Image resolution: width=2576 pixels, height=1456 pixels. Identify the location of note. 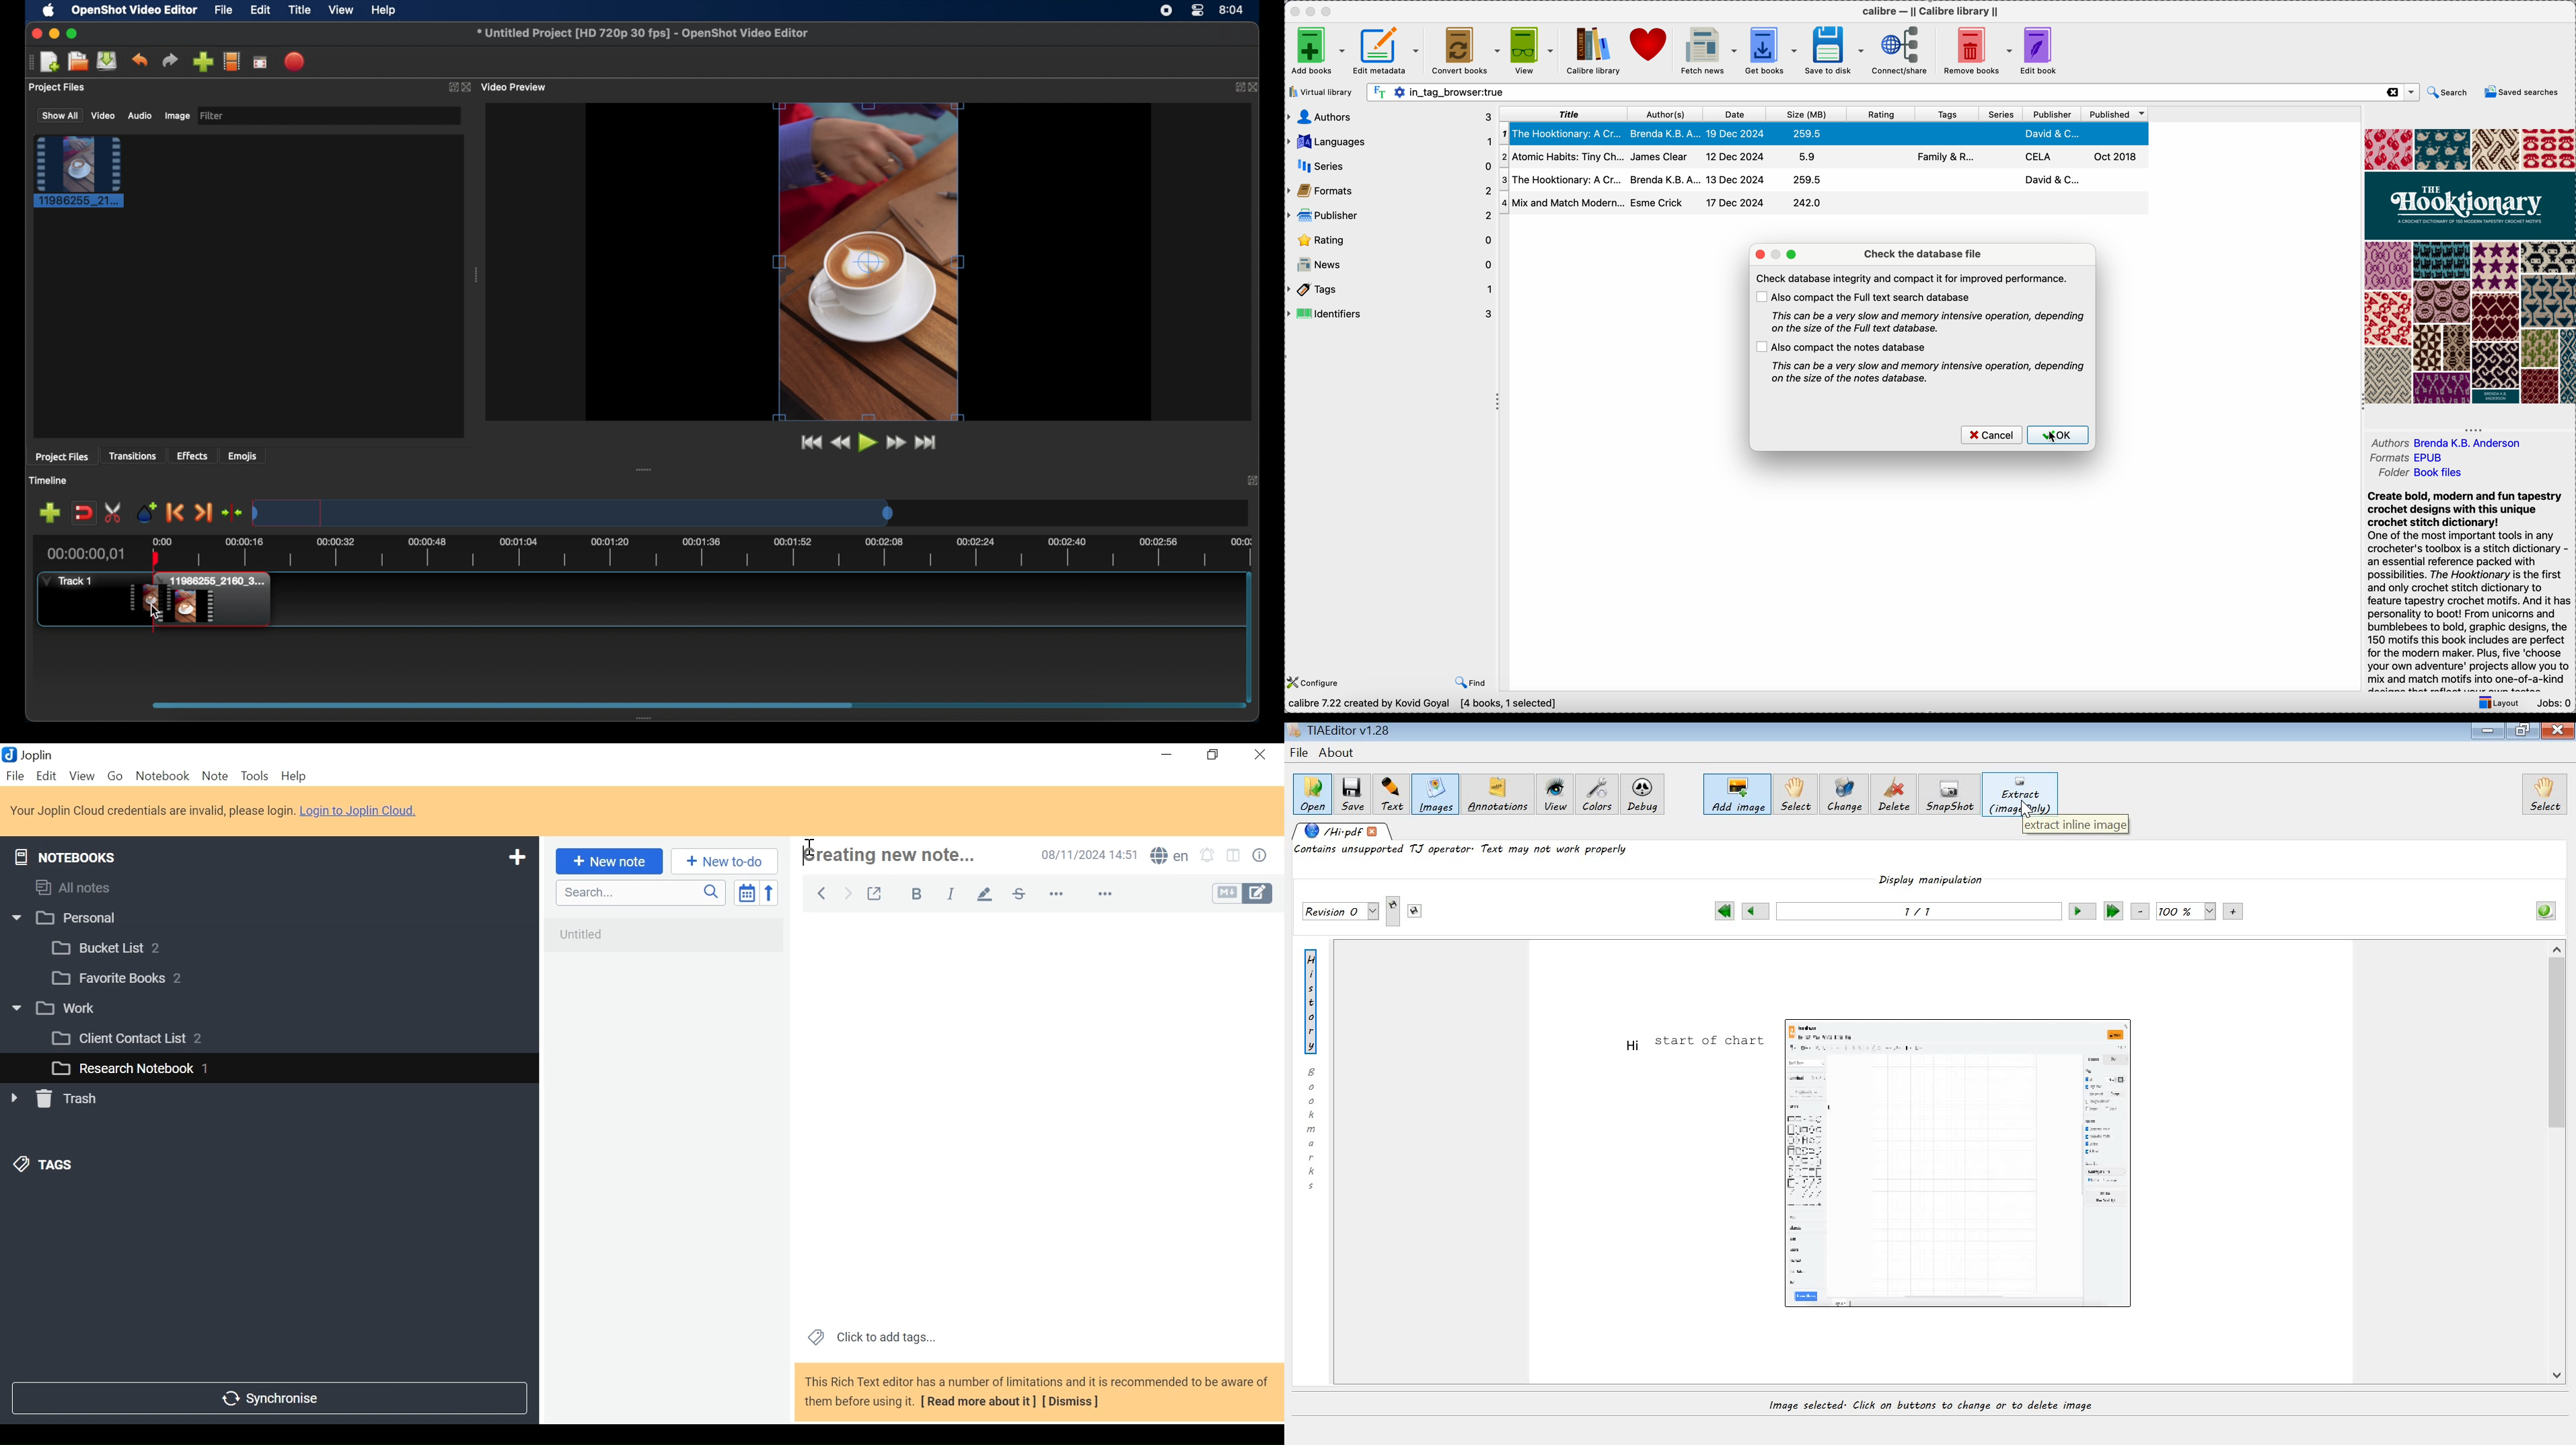
(1916, 279).